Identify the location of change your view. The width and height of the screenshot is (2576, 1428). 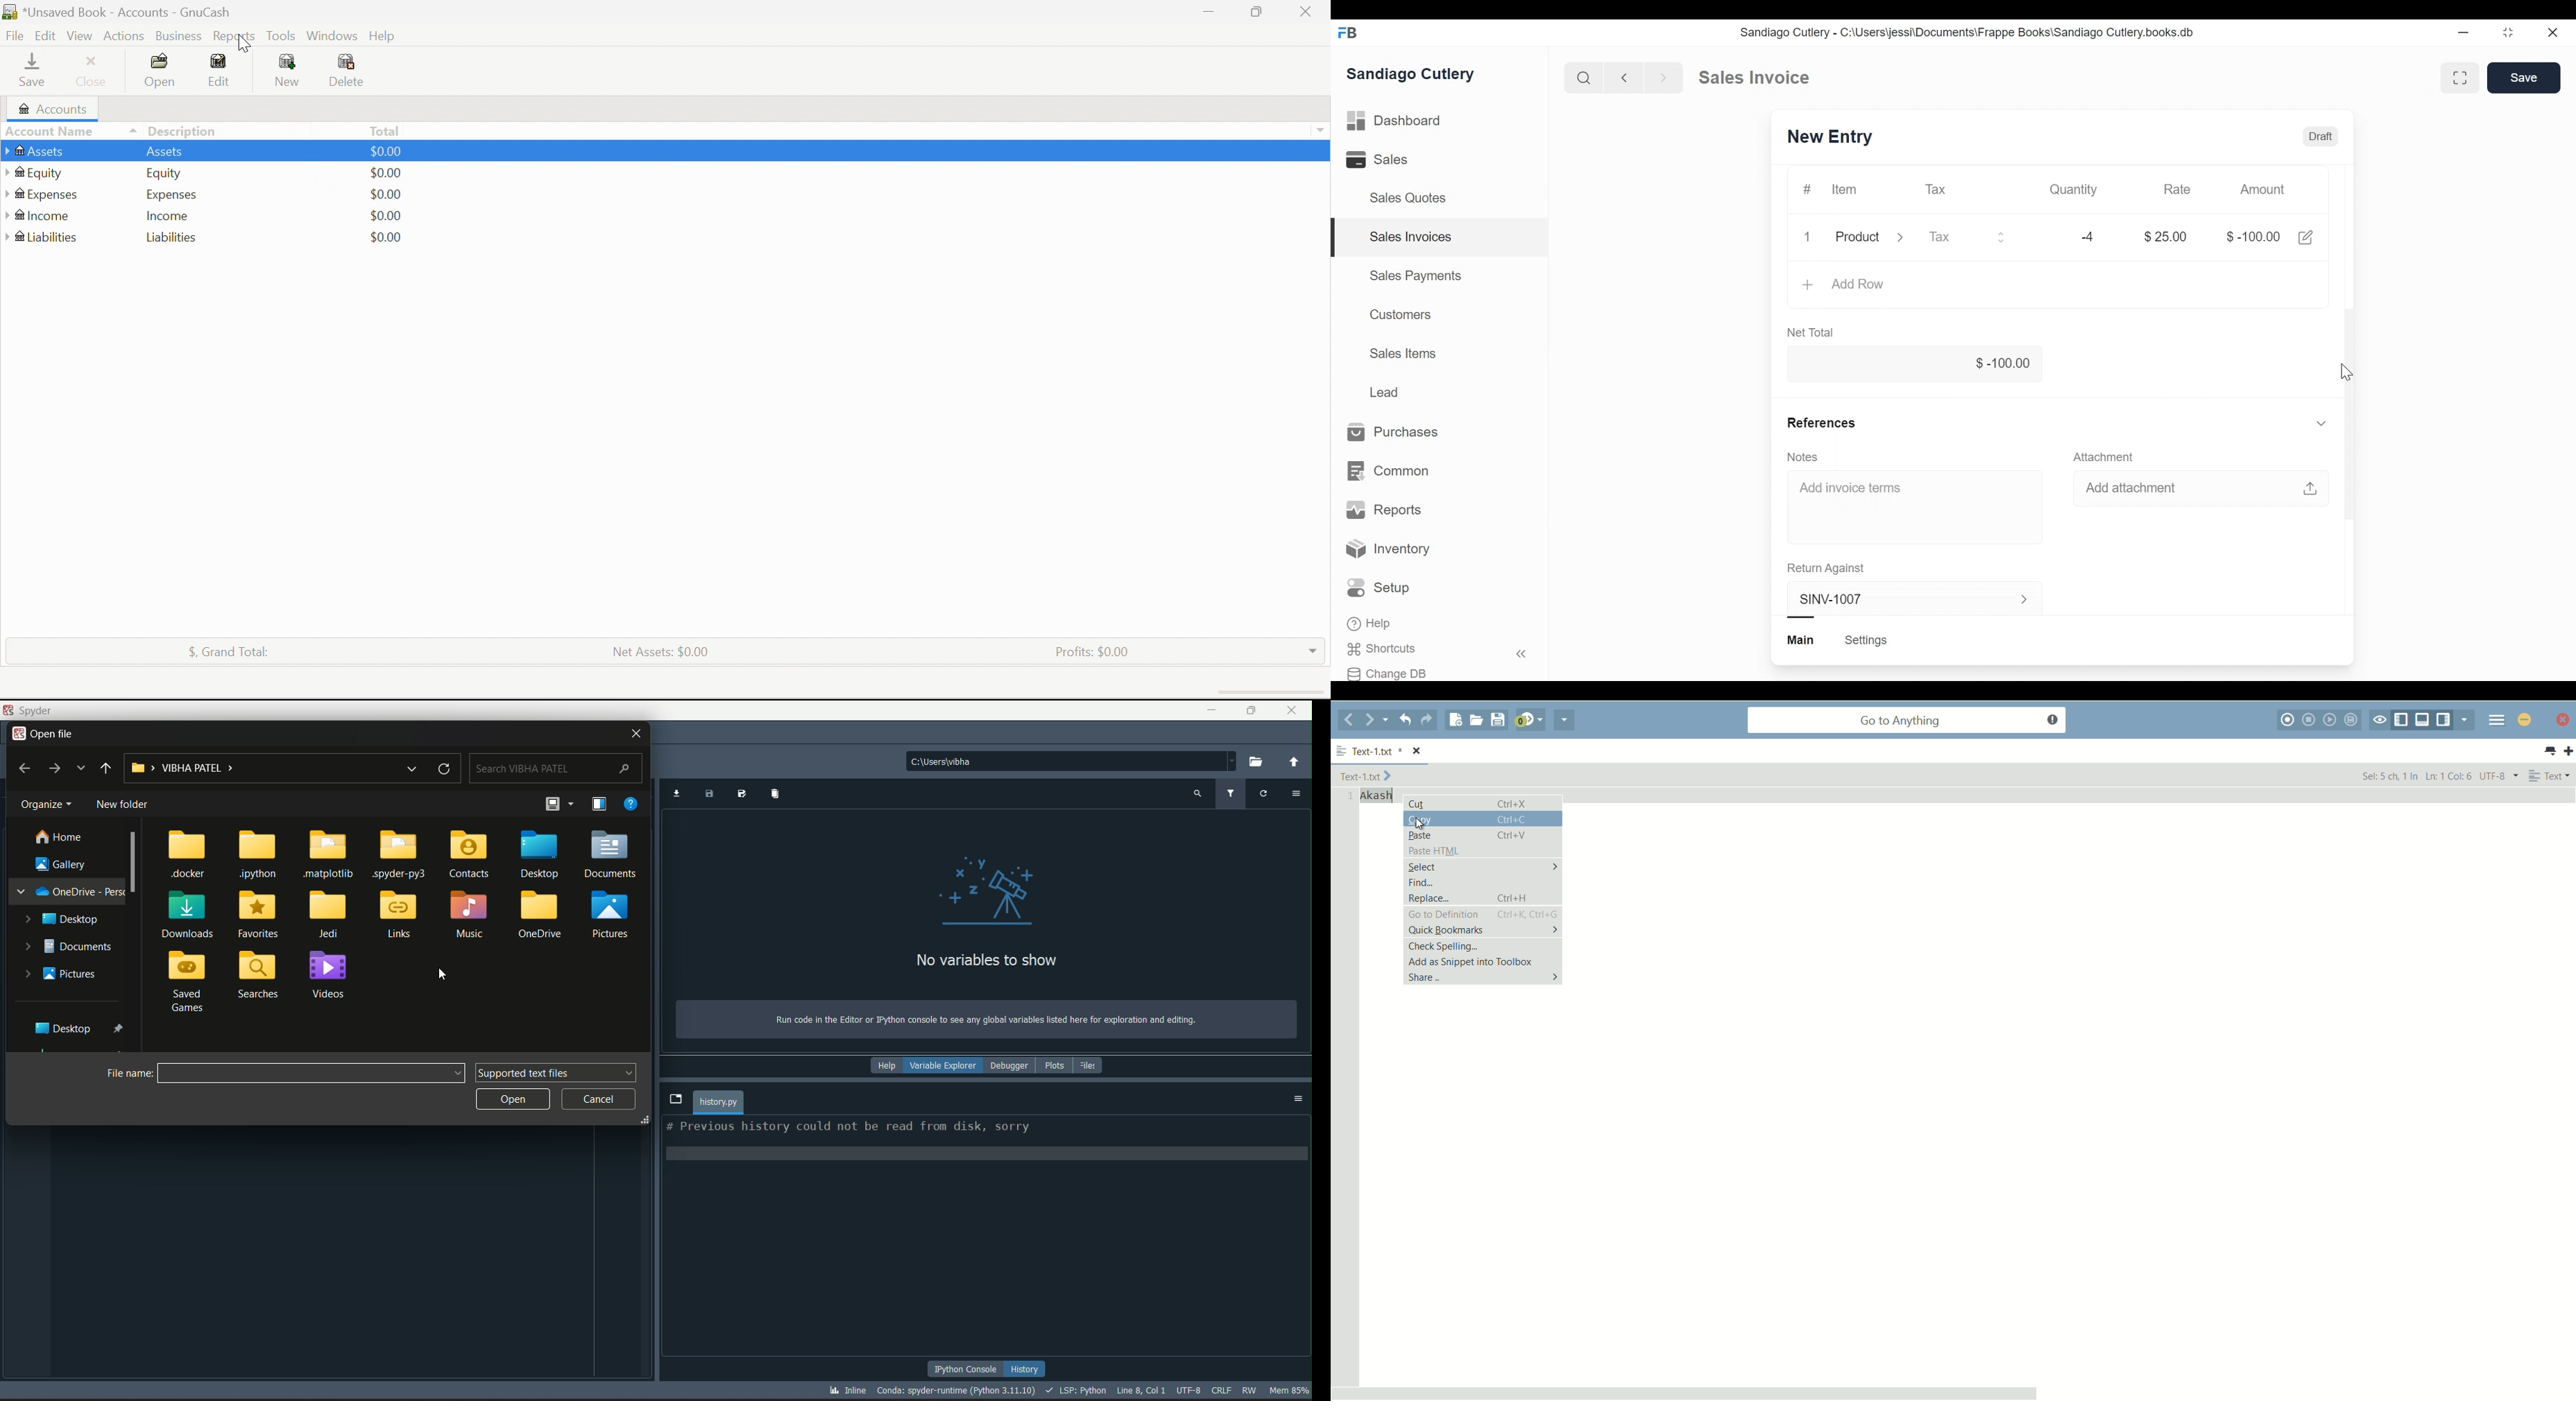
(552, 804).